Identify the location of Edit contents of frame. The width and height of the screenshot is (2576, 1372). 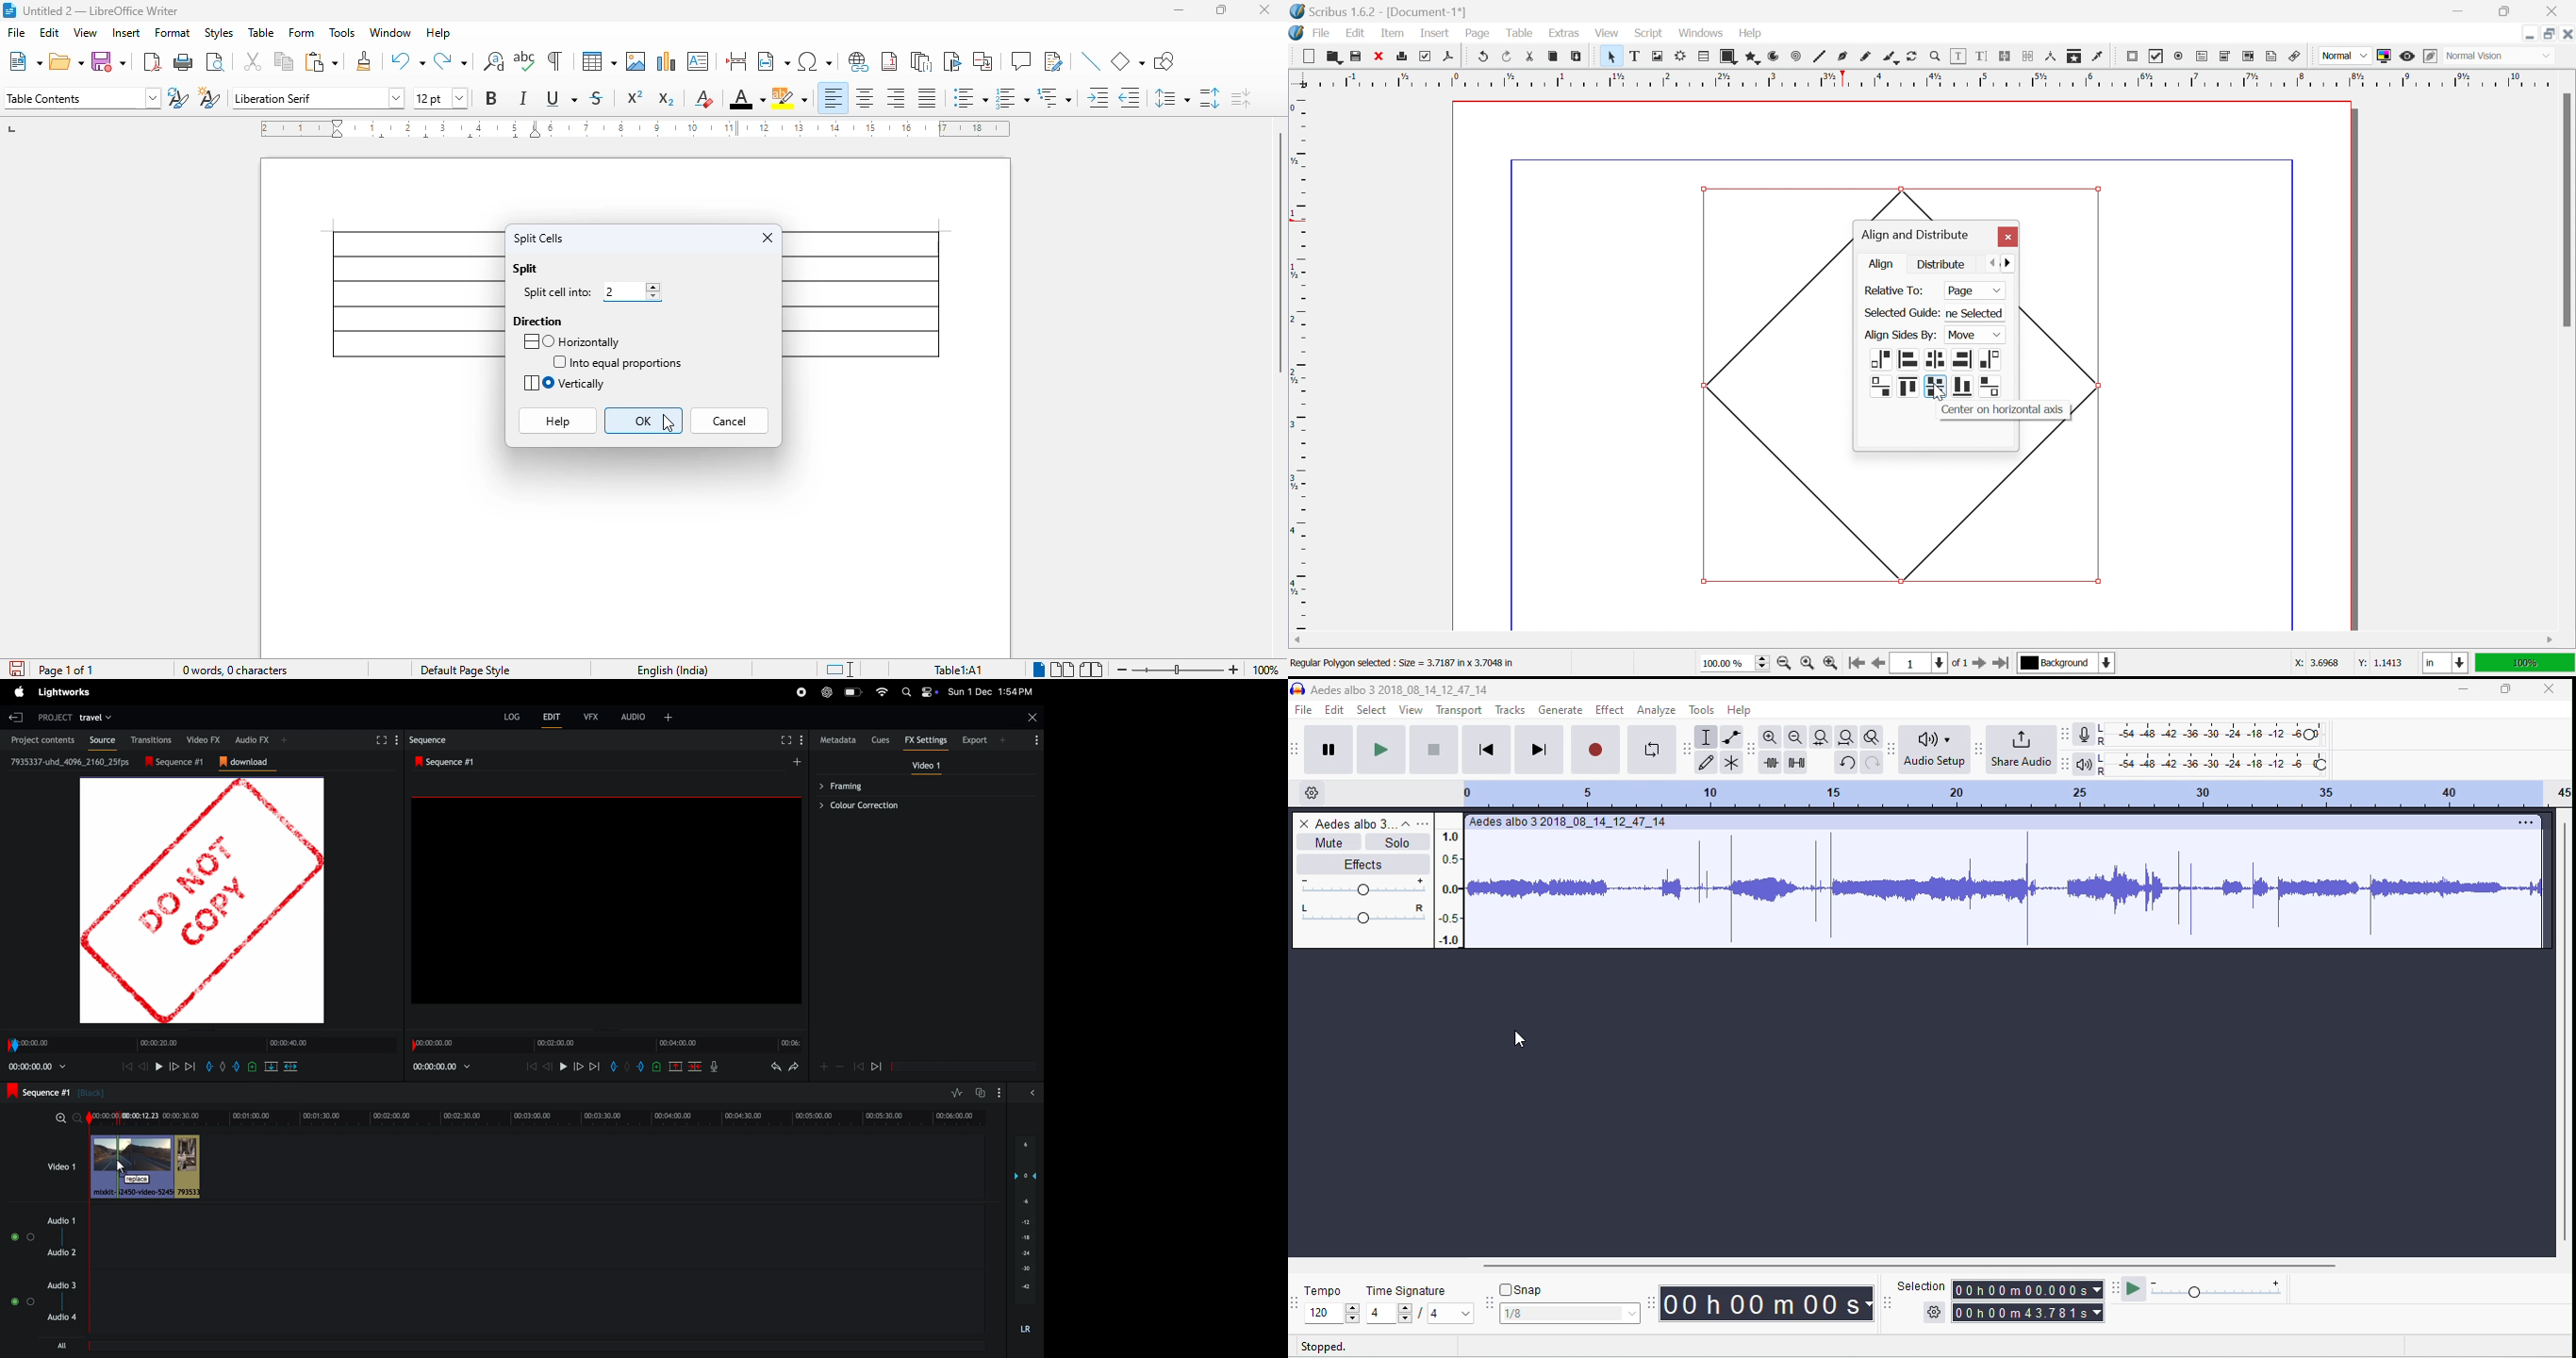
(1959, 54).